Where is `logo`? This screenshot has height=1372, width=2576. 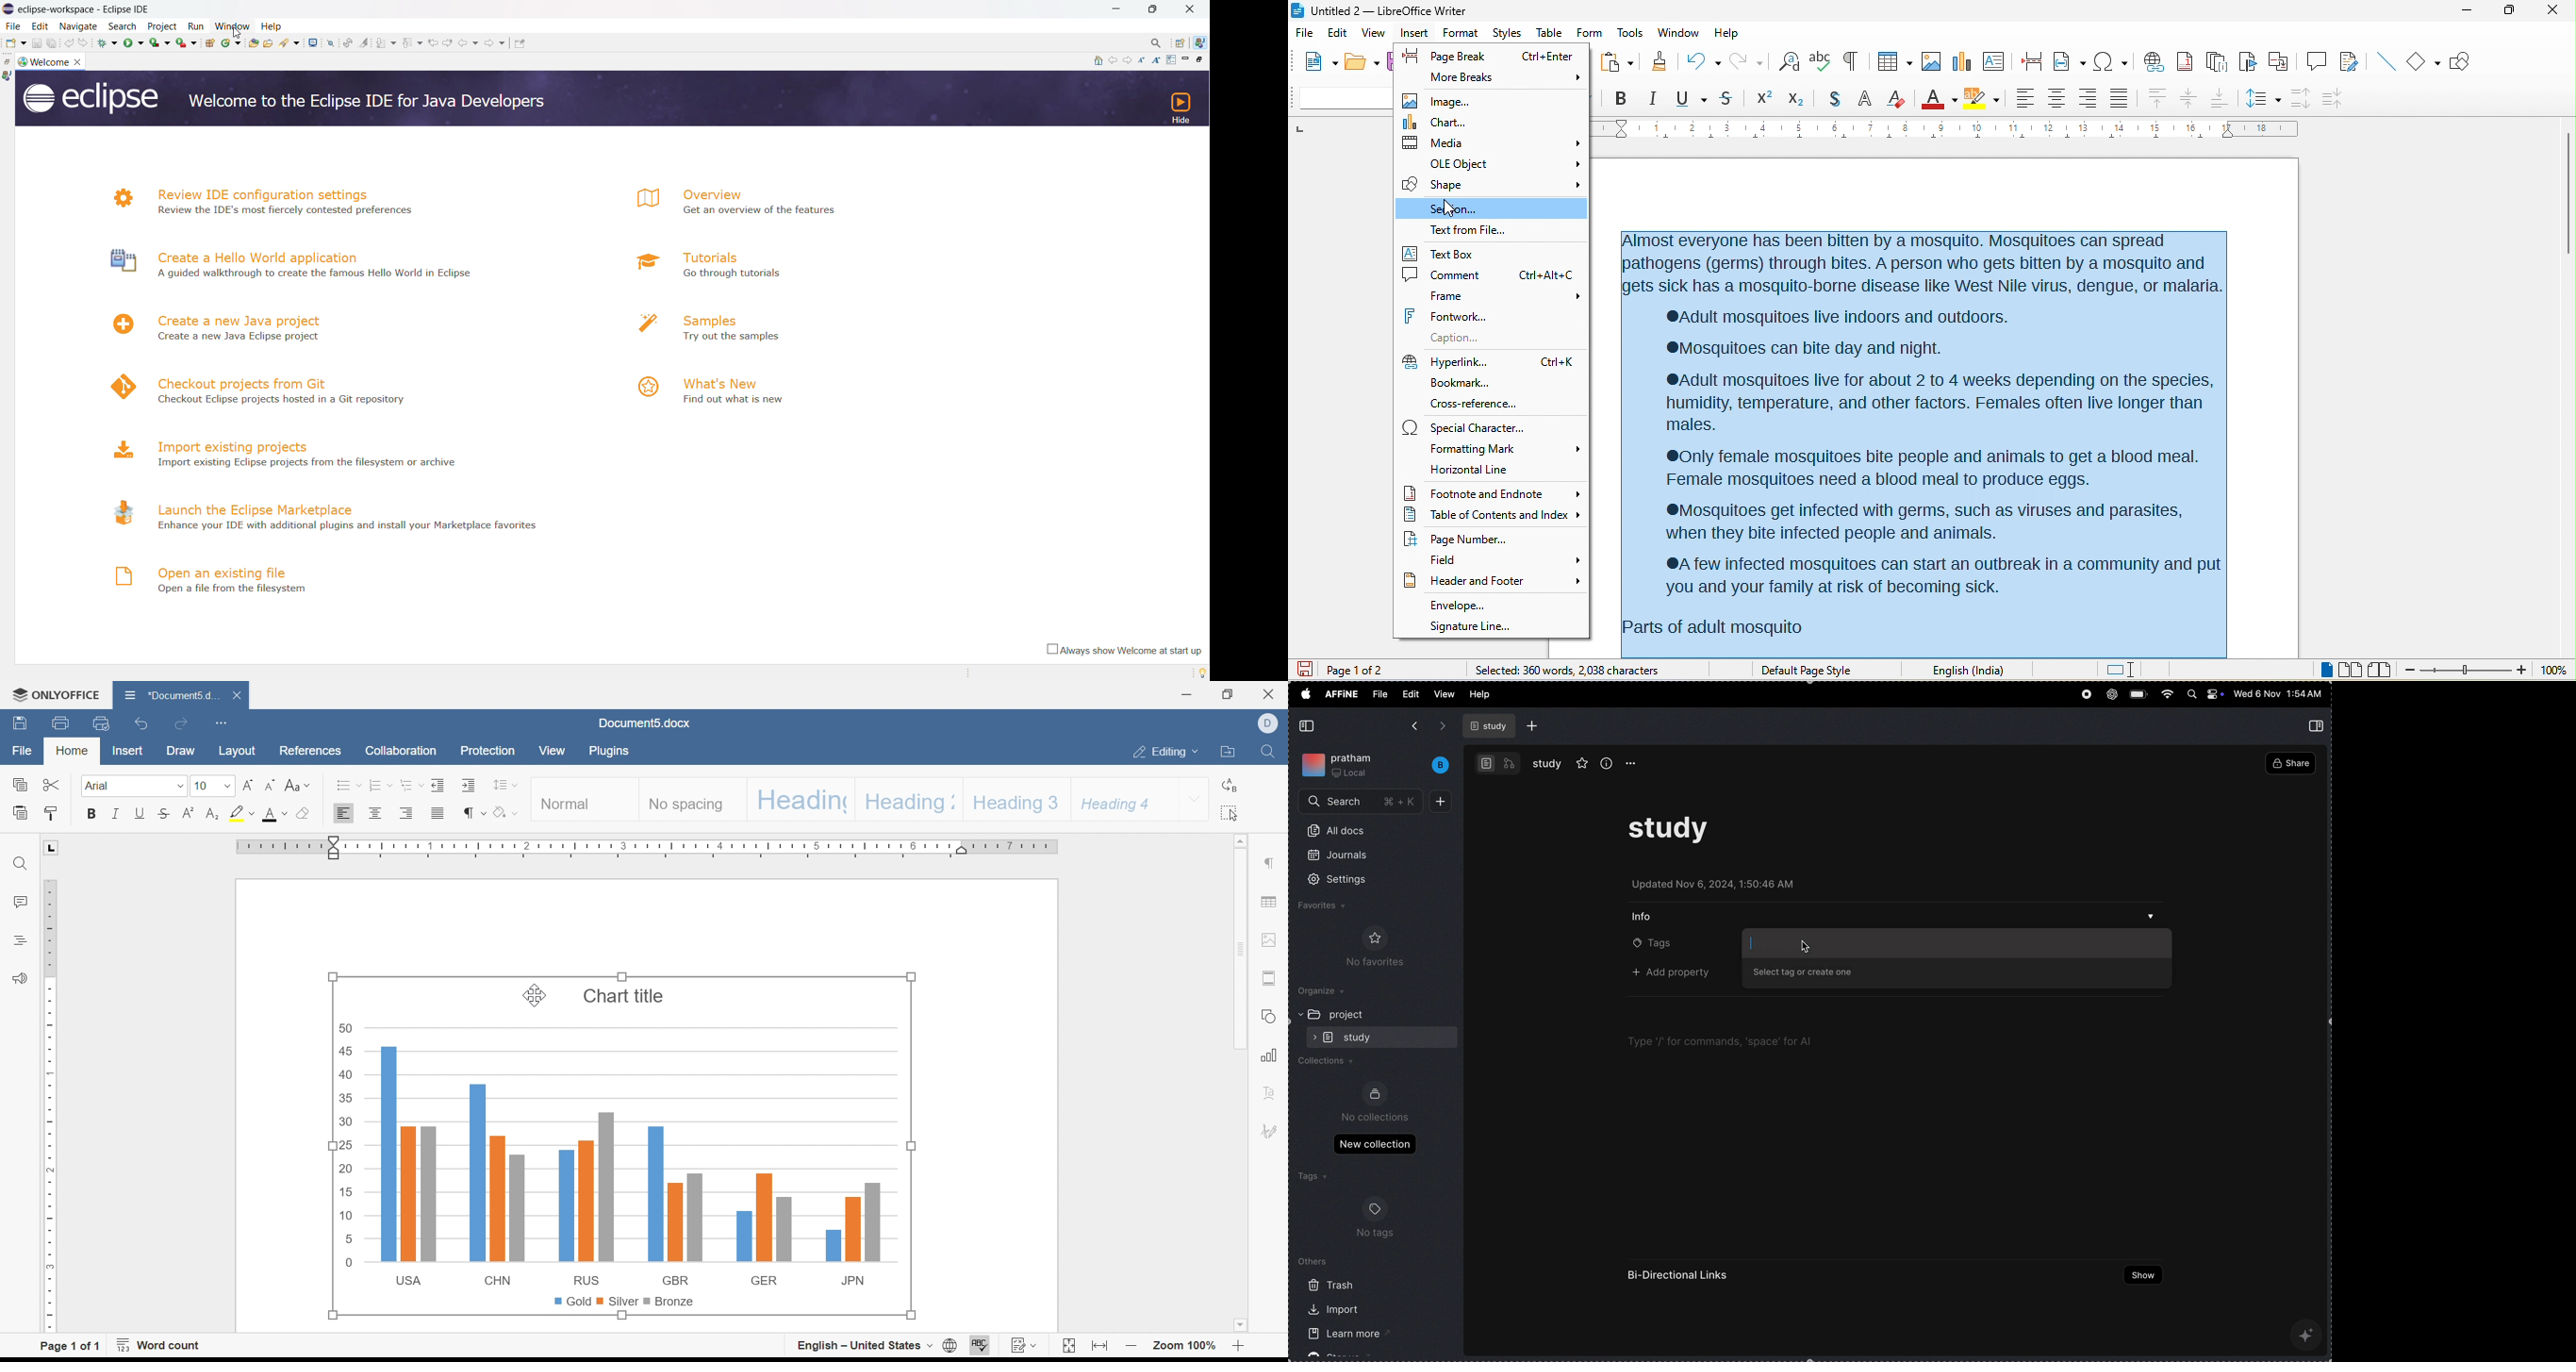
logo is located at coordinates (642, 262).